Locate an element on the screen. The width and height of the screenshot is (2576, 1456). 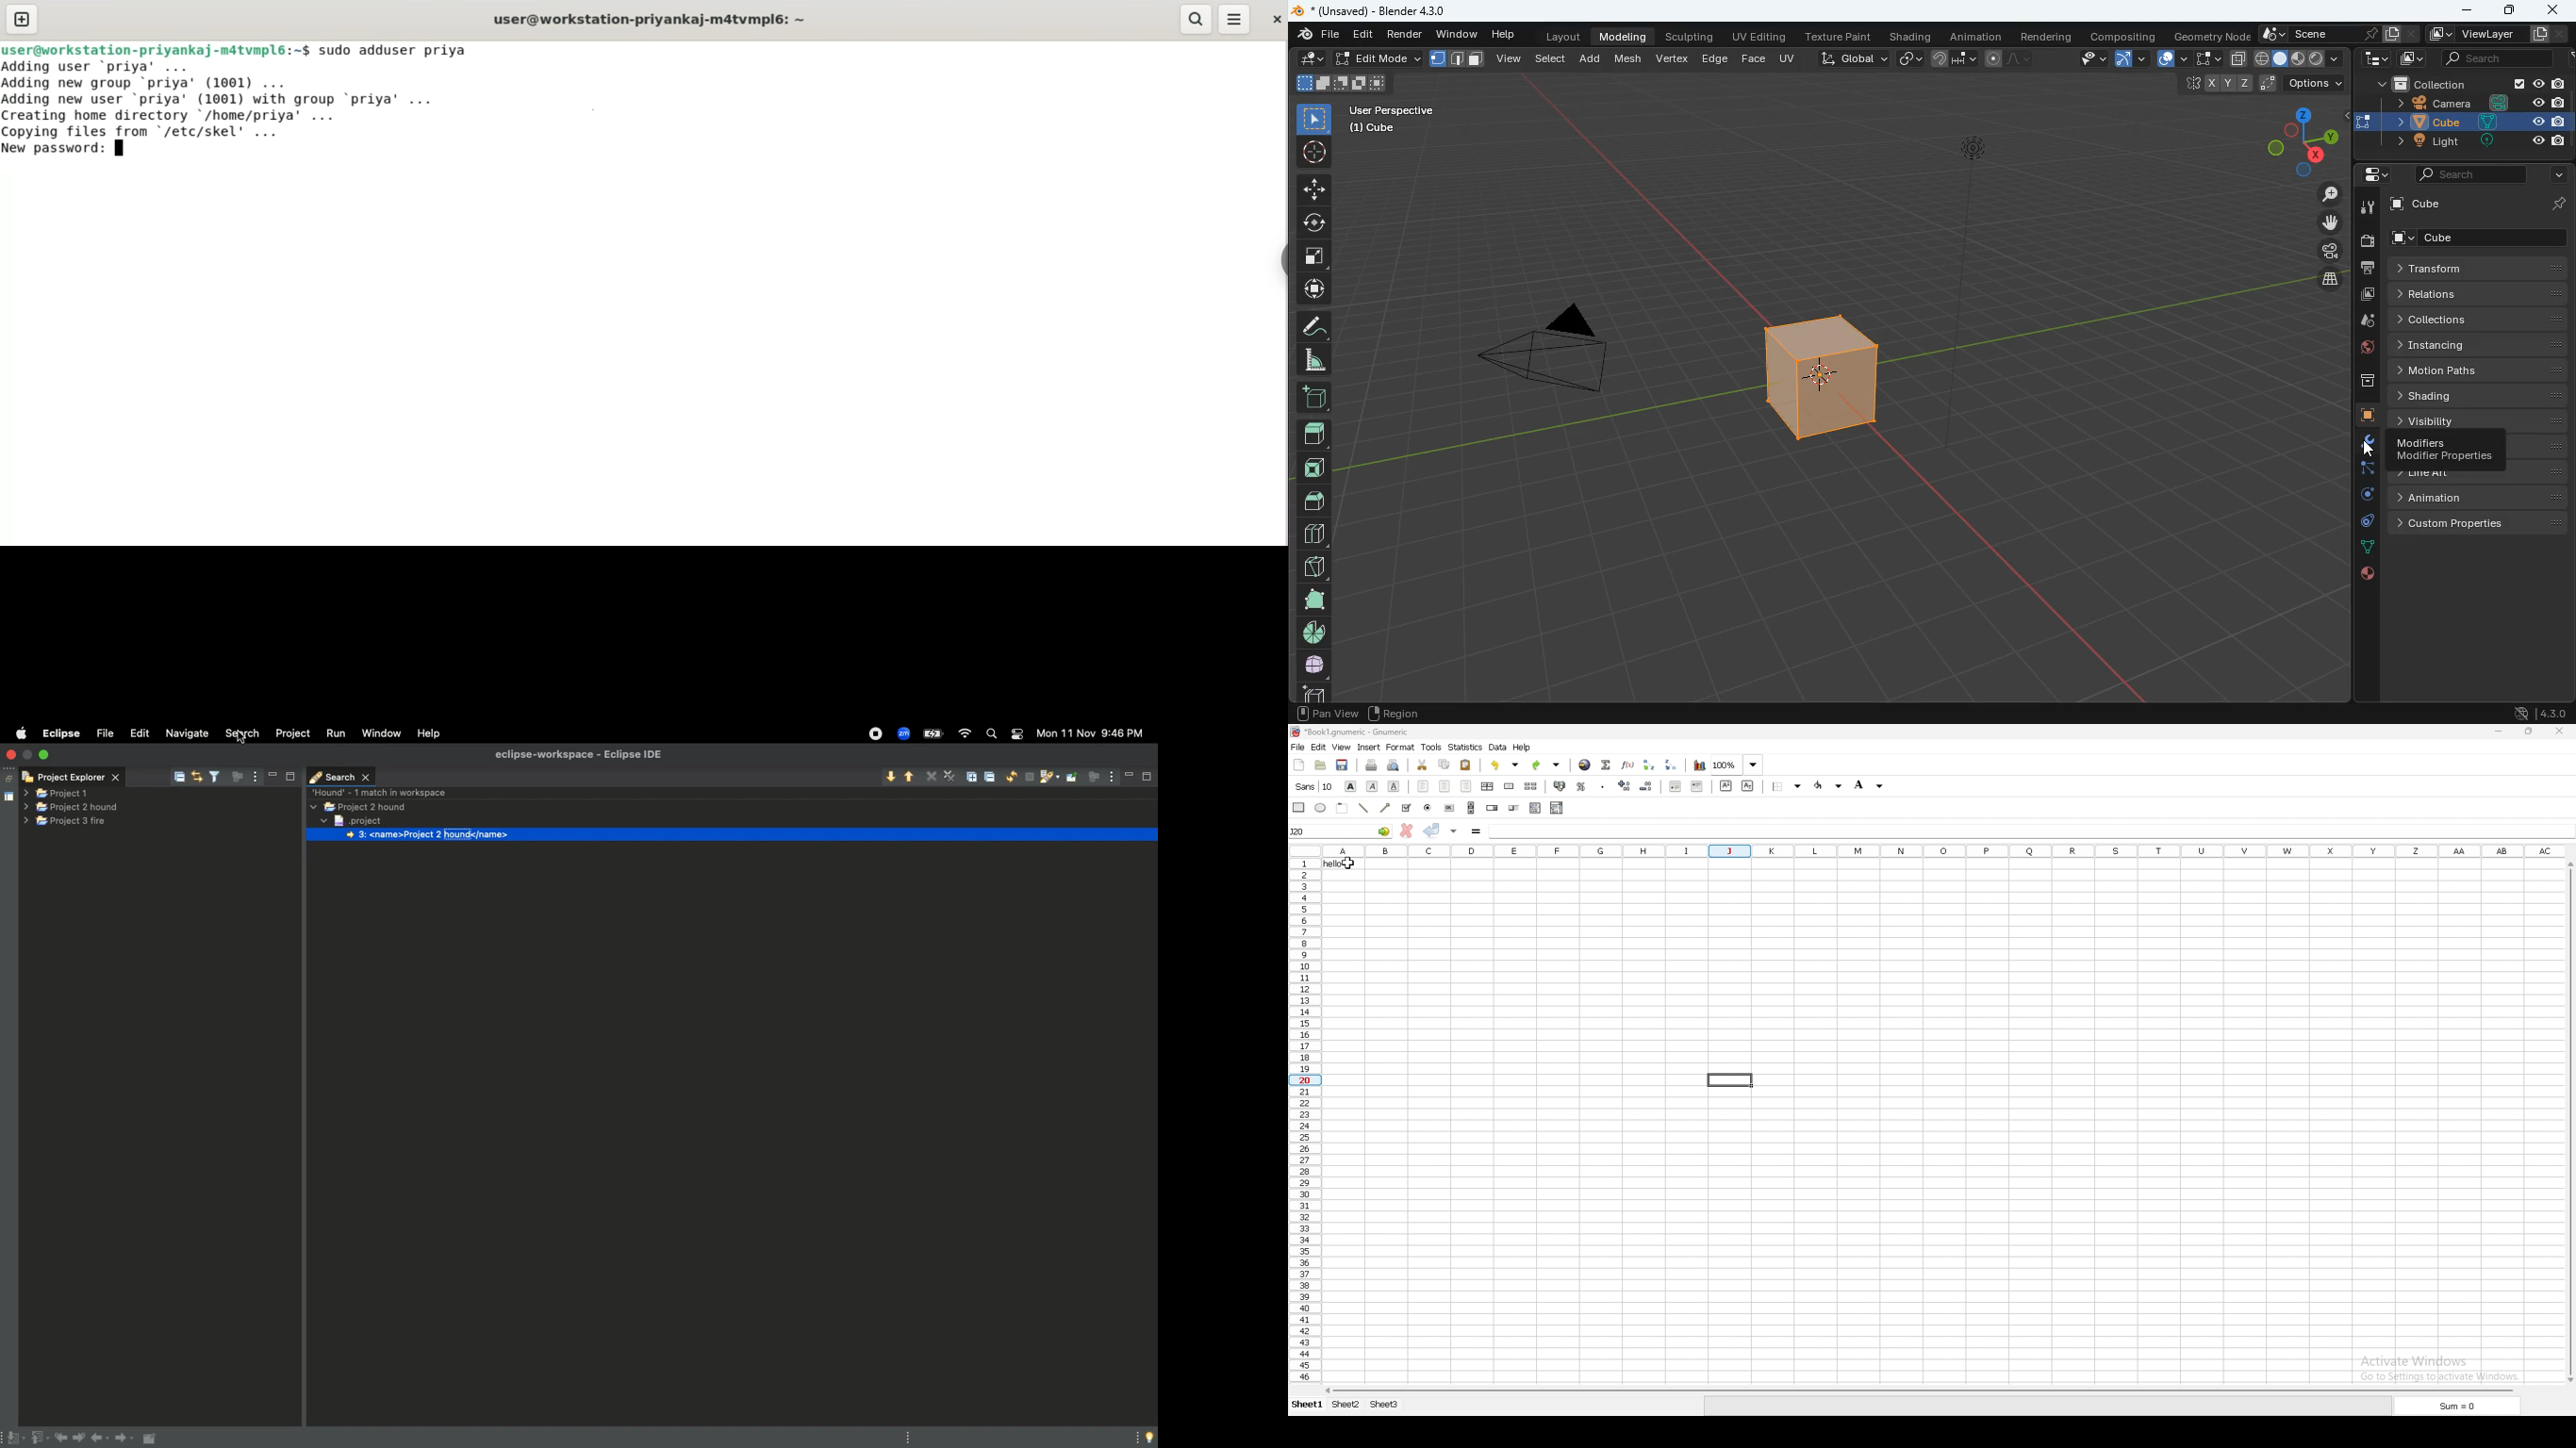
arc is located at coordinates (2129, 60).